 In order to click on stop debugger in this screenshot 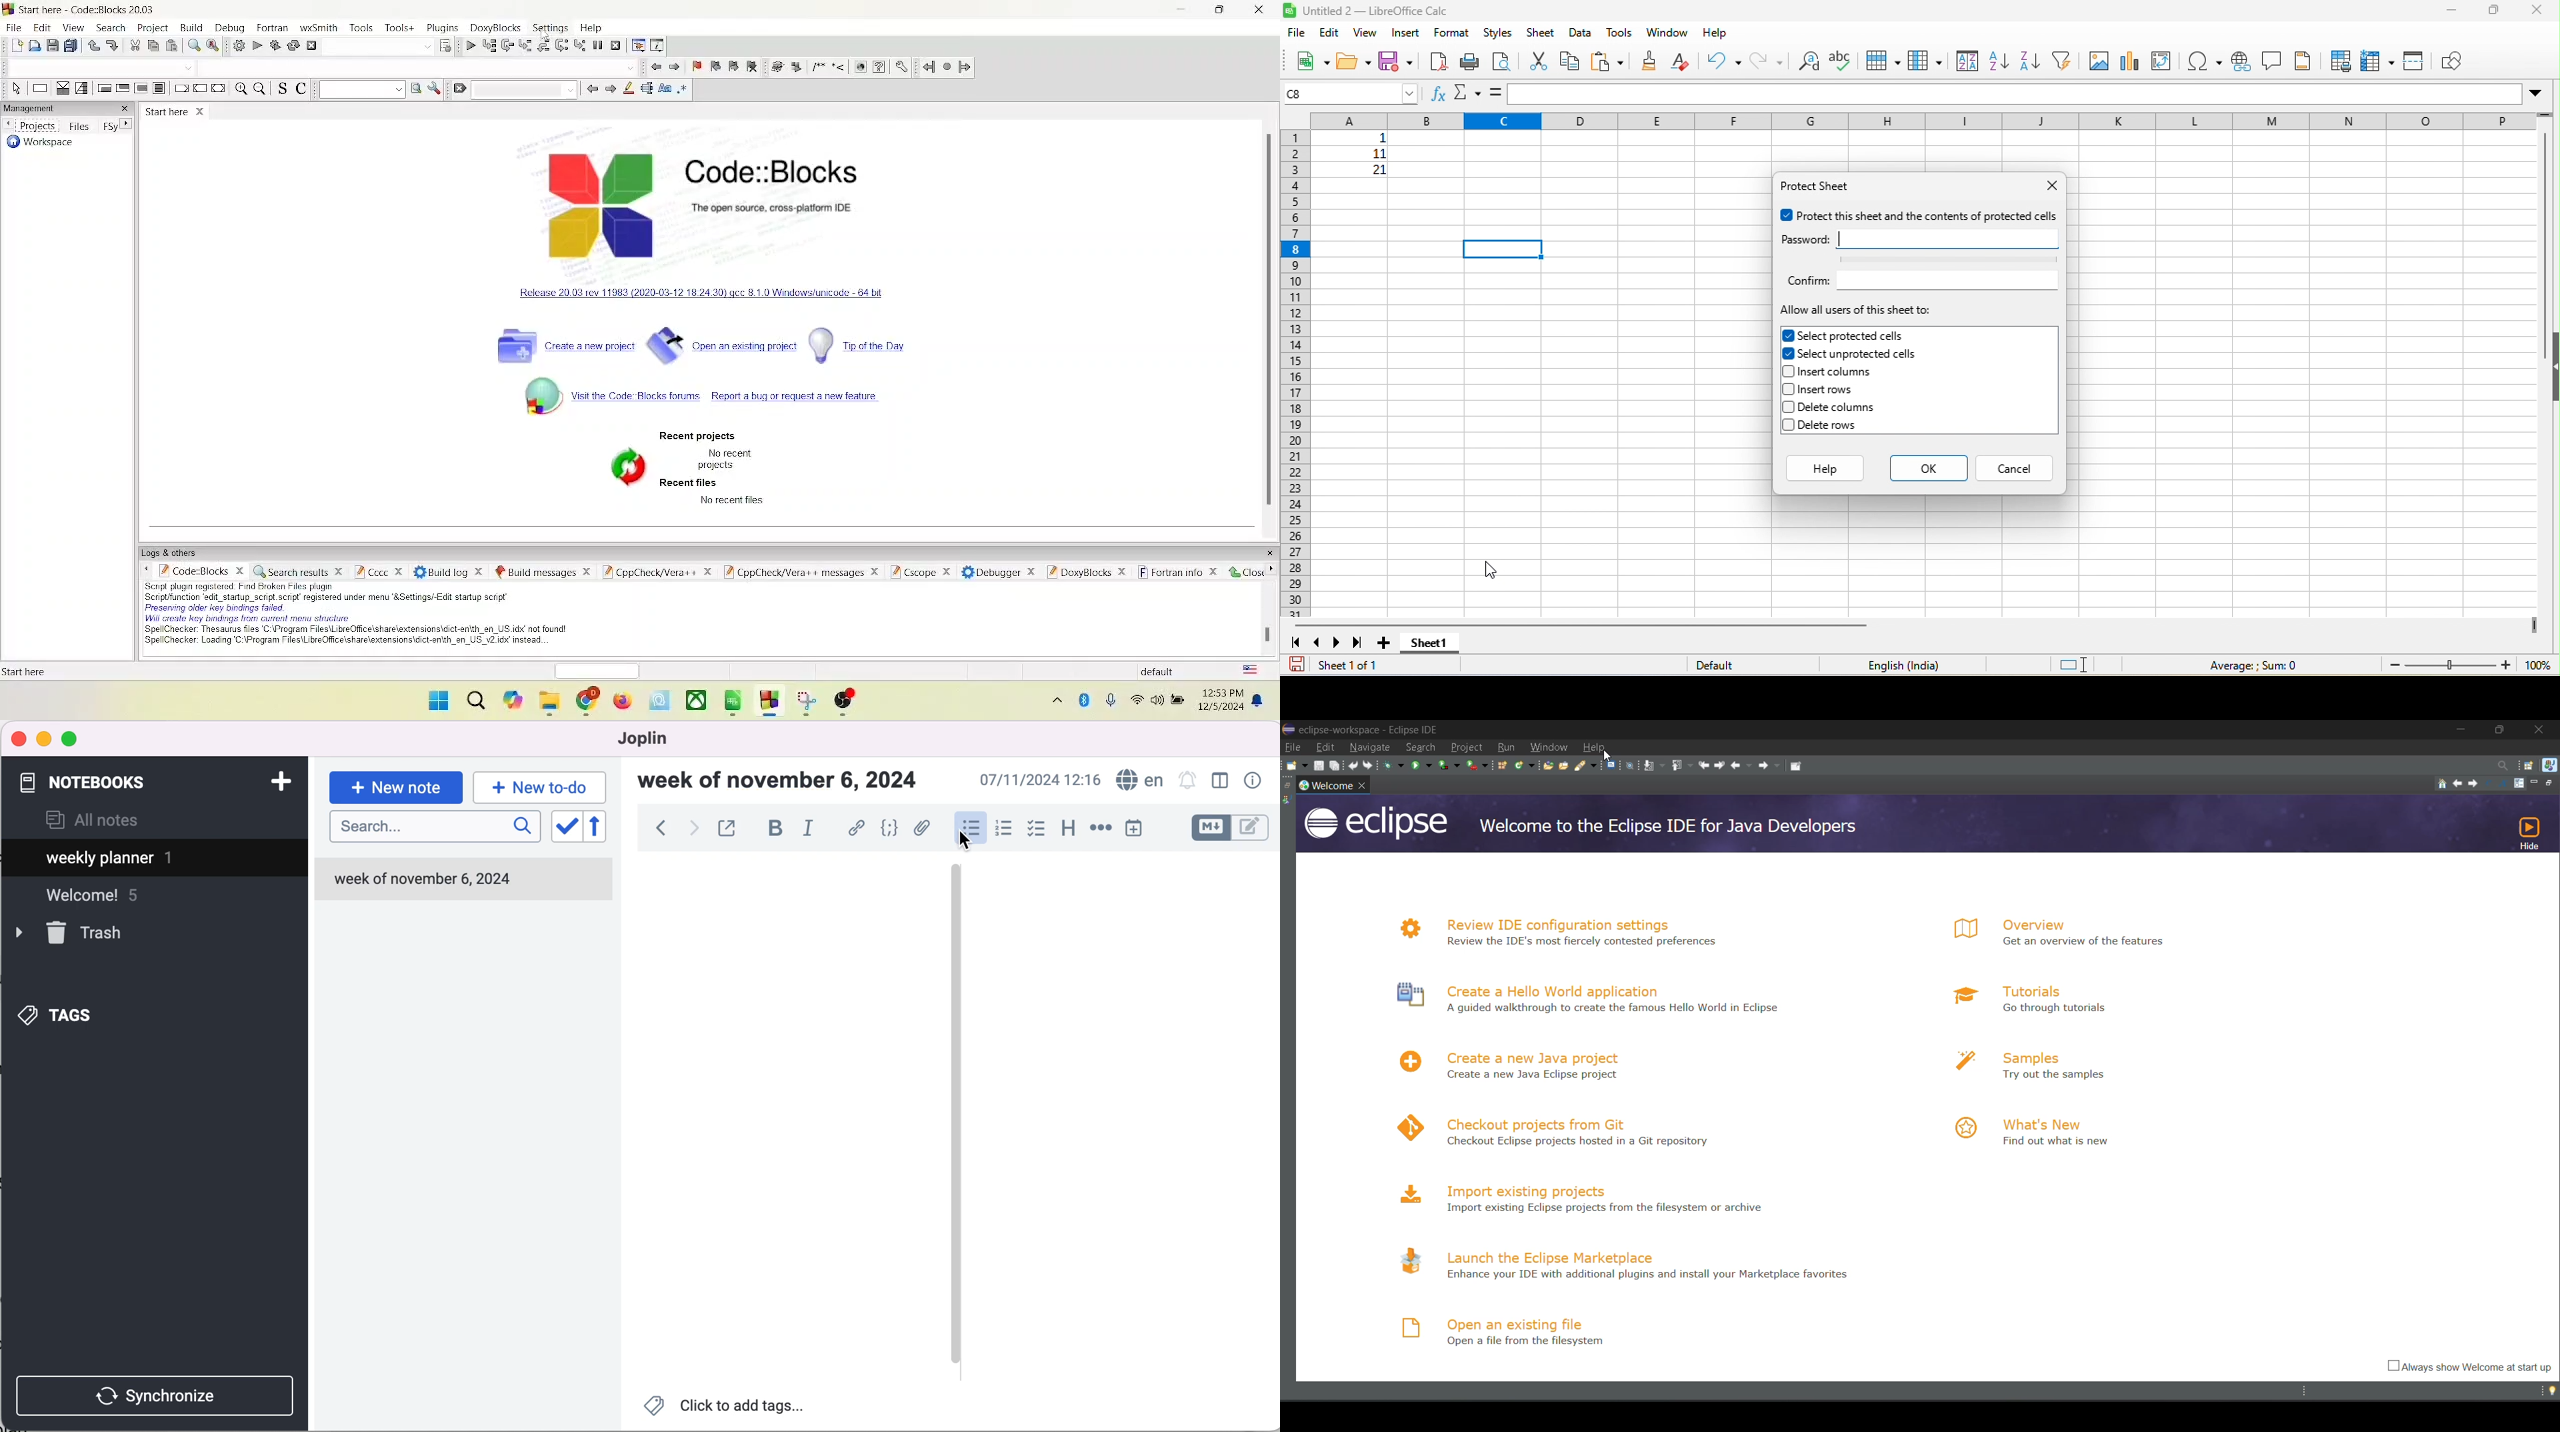, I will do `click(616, 46)`.